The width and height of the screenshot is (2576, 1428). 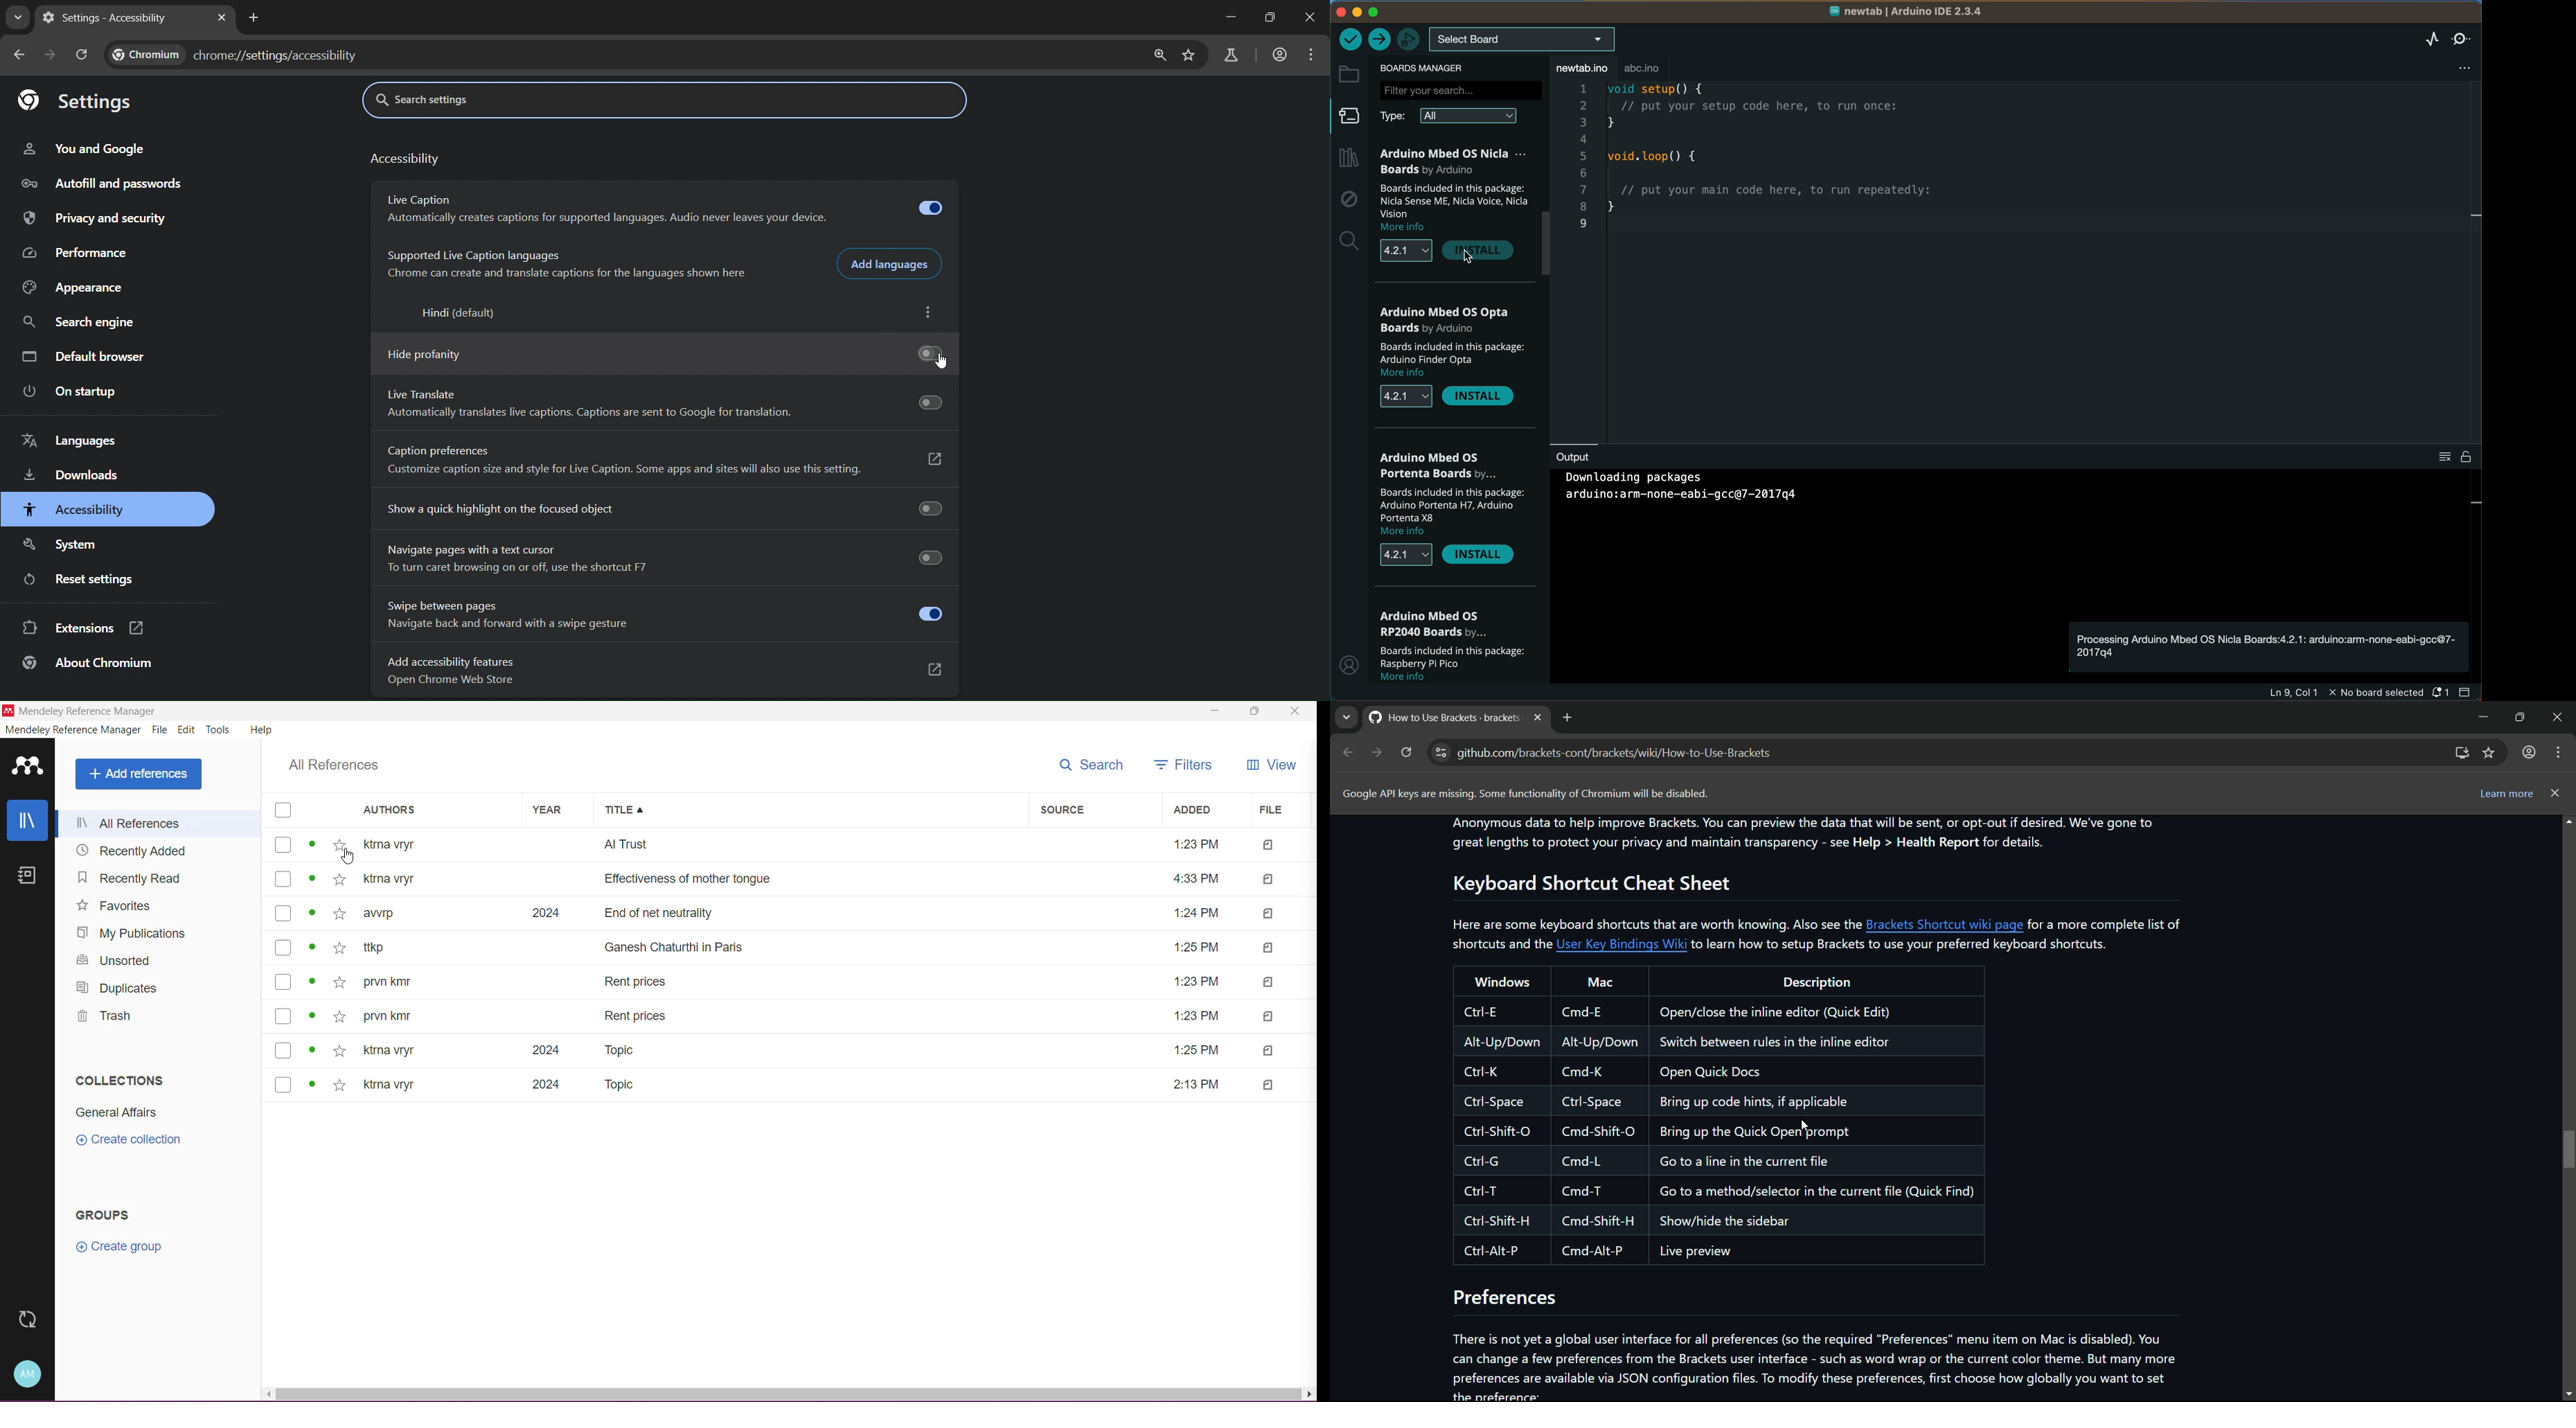 I want to click on View, so click(x=1272, y=767).